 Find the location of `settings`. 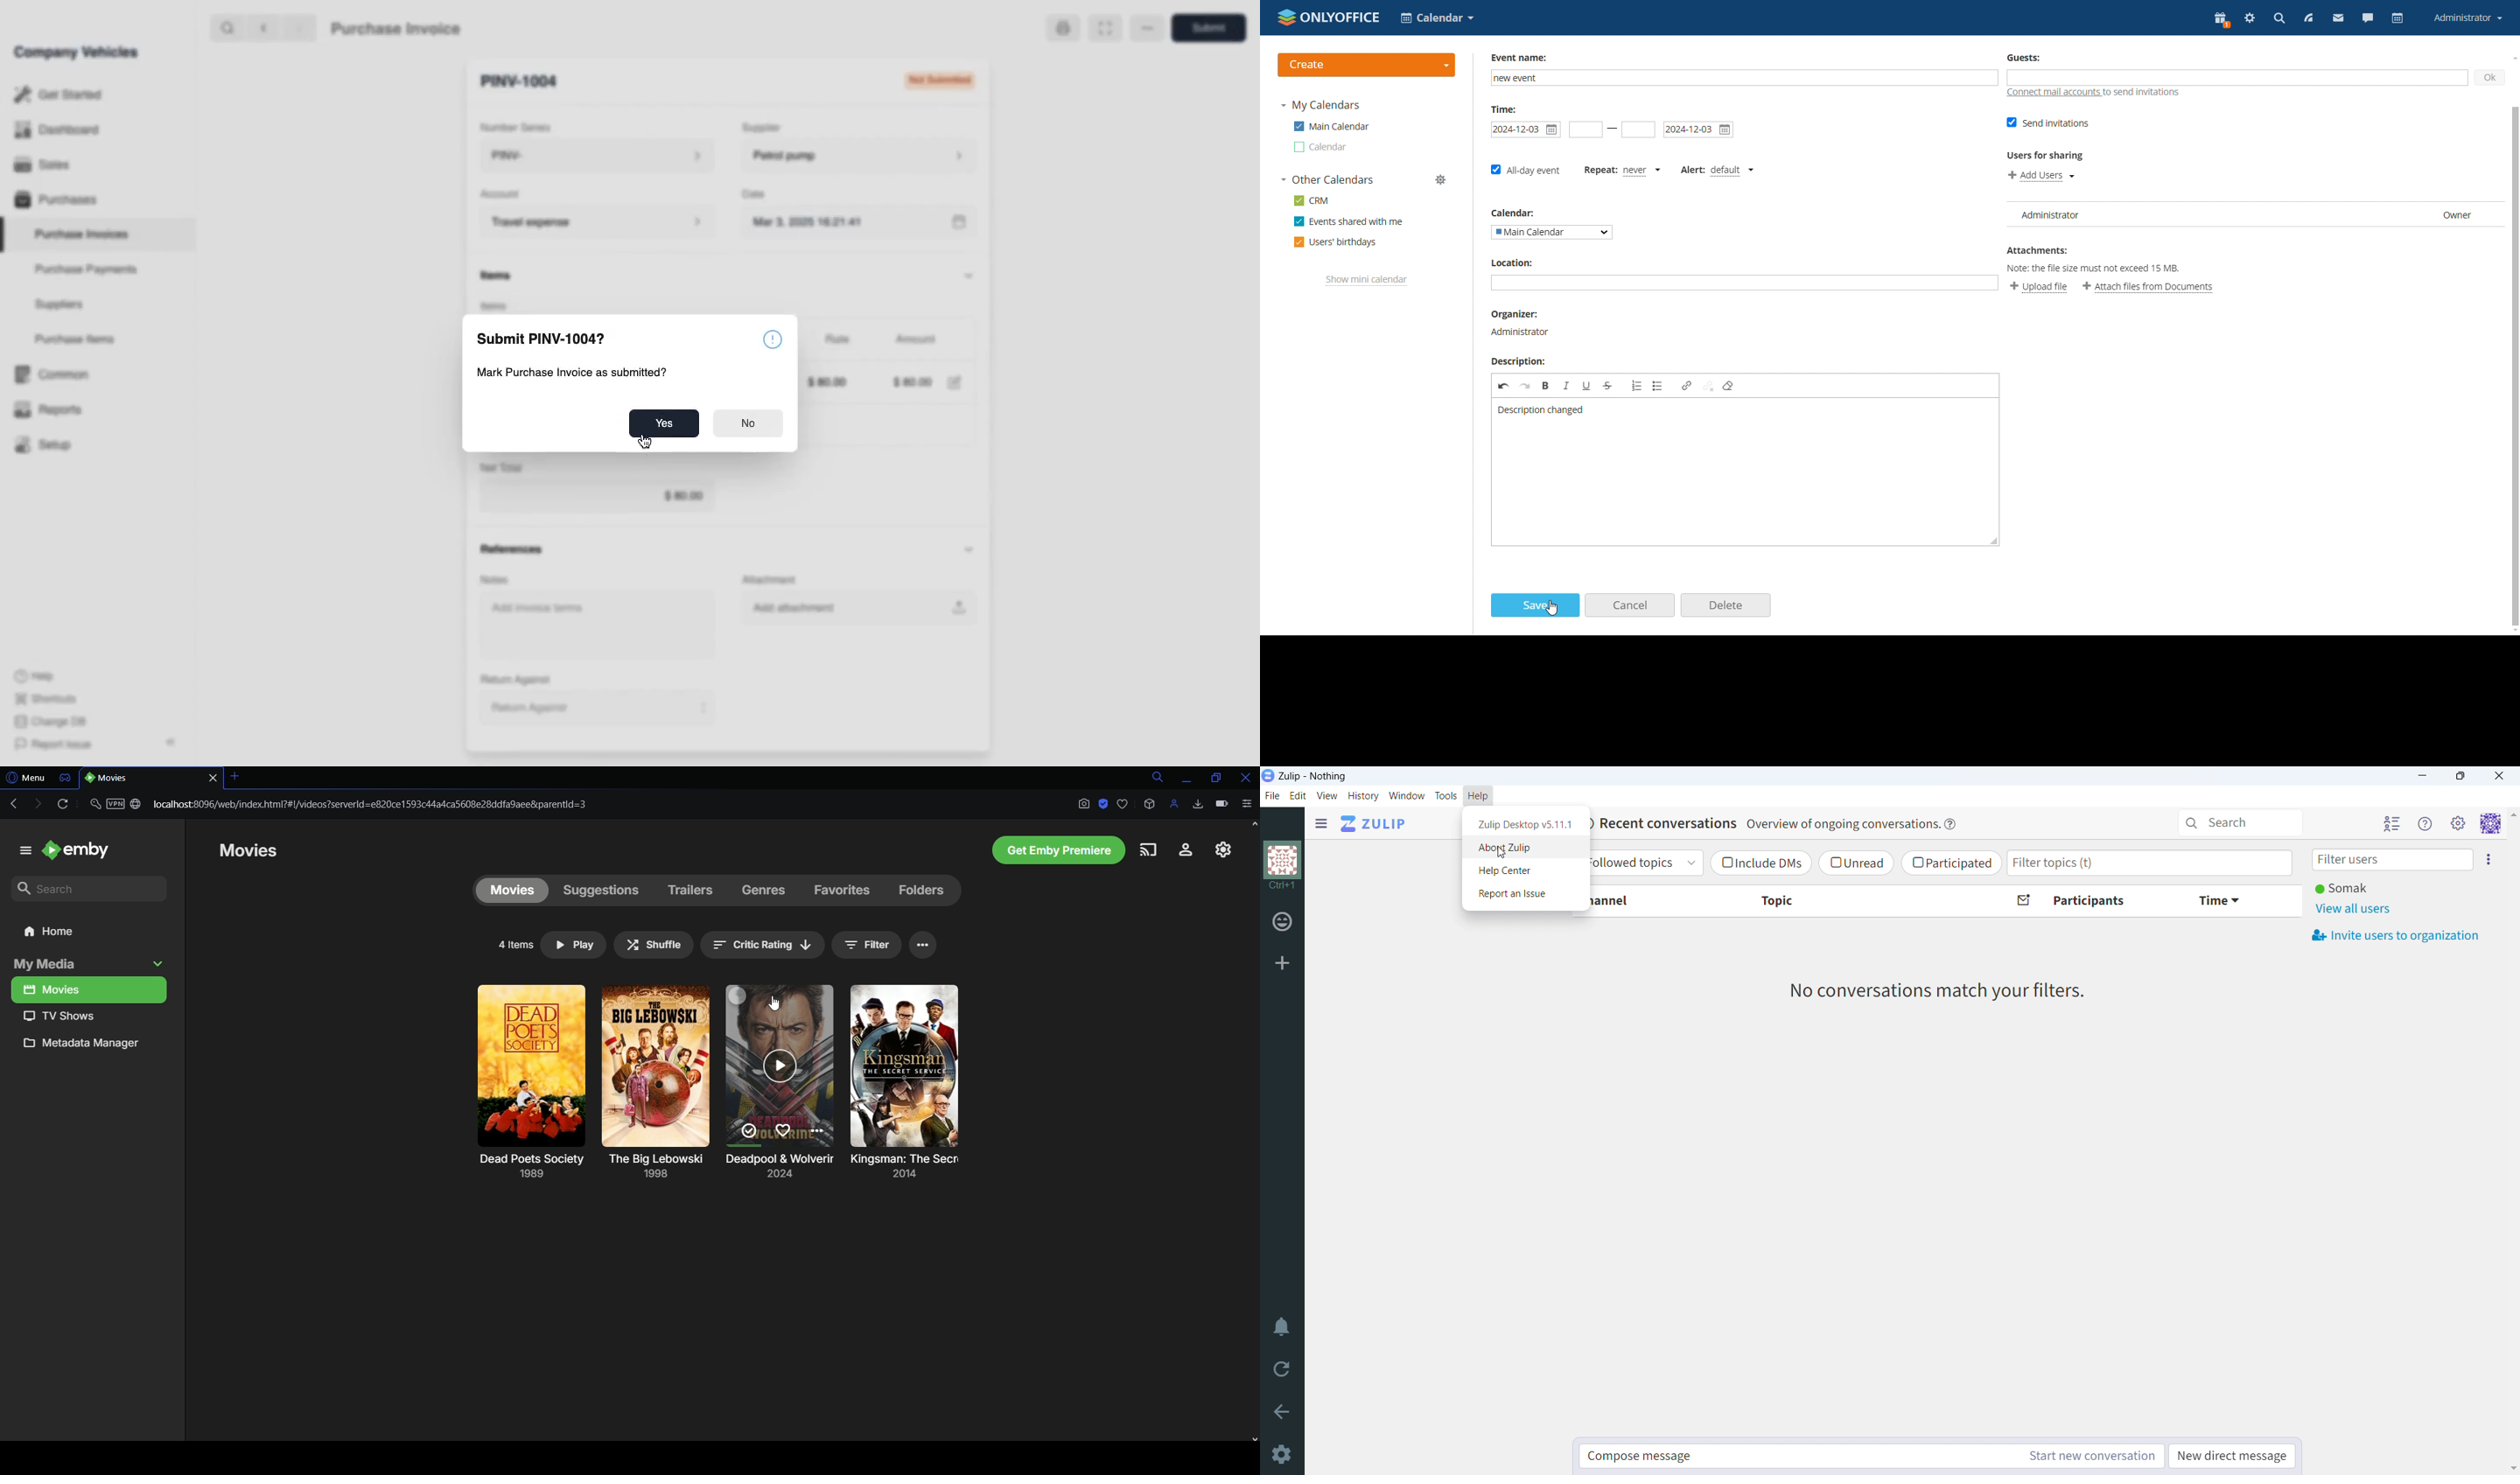

settings is located at coordinates (2250, 19).